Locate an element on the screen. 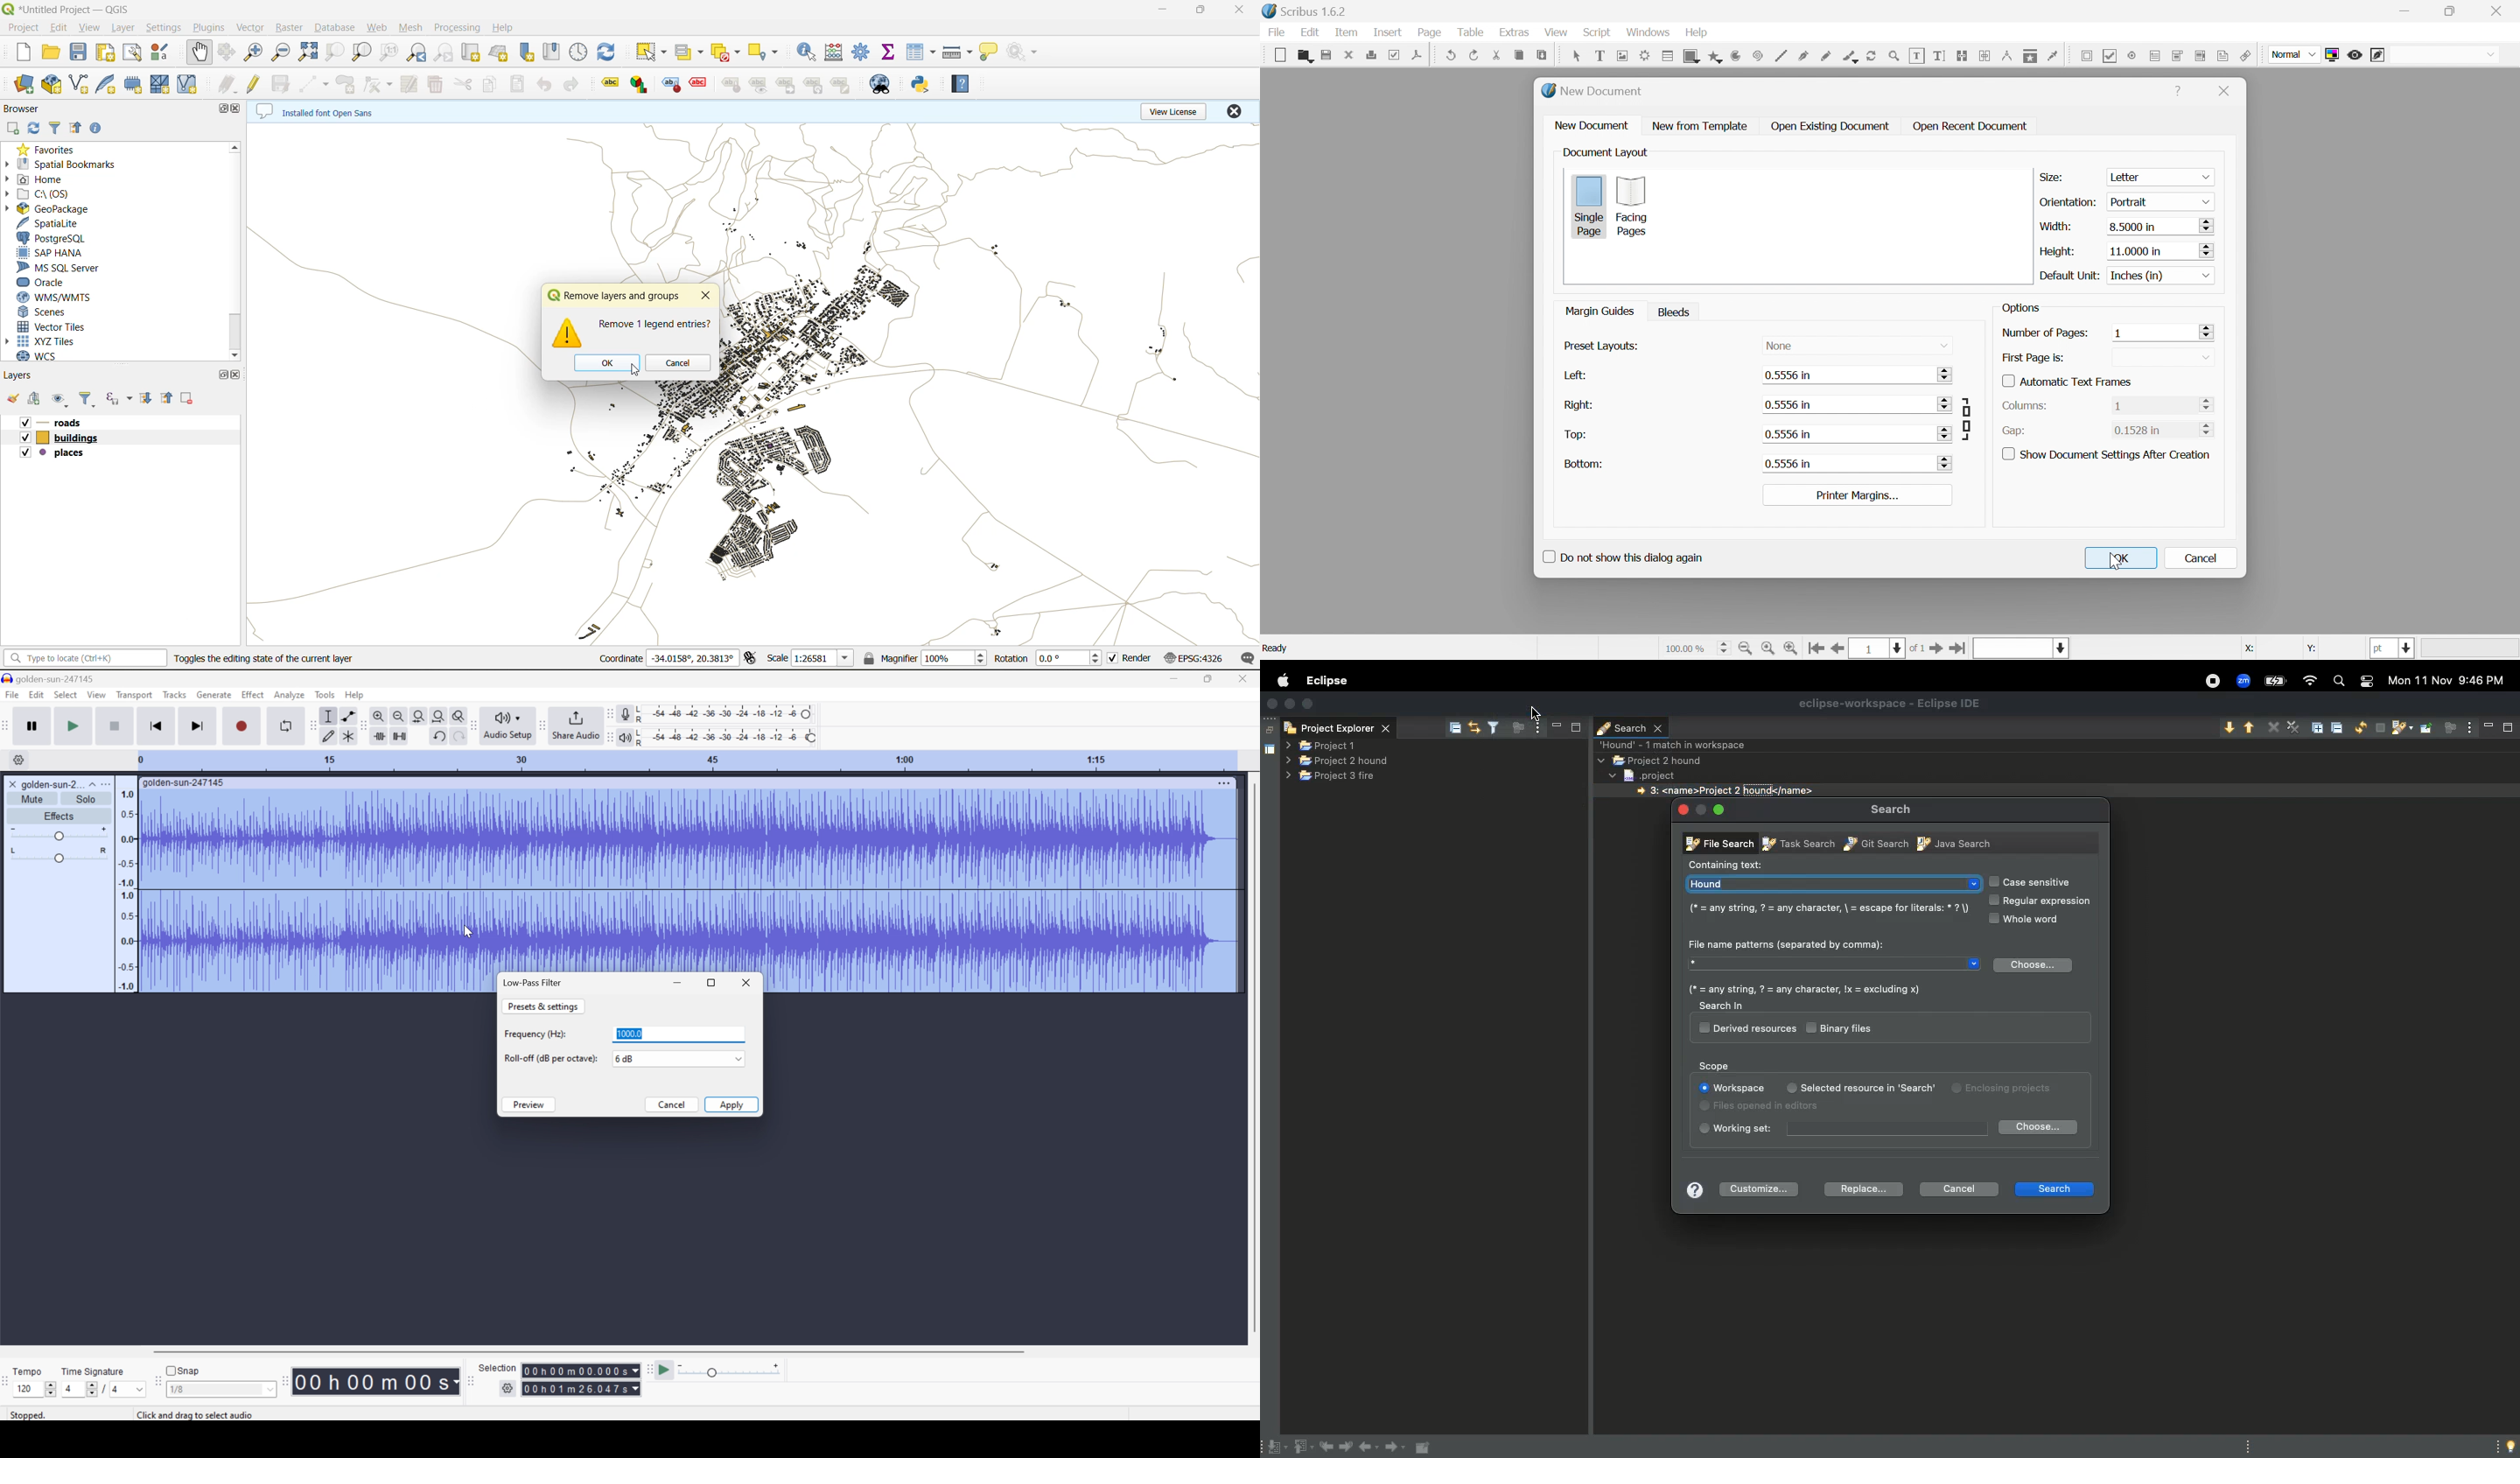 The width and height of the screenshot is (2520, 1484). zoom out is located at coordinates (1748, 648).